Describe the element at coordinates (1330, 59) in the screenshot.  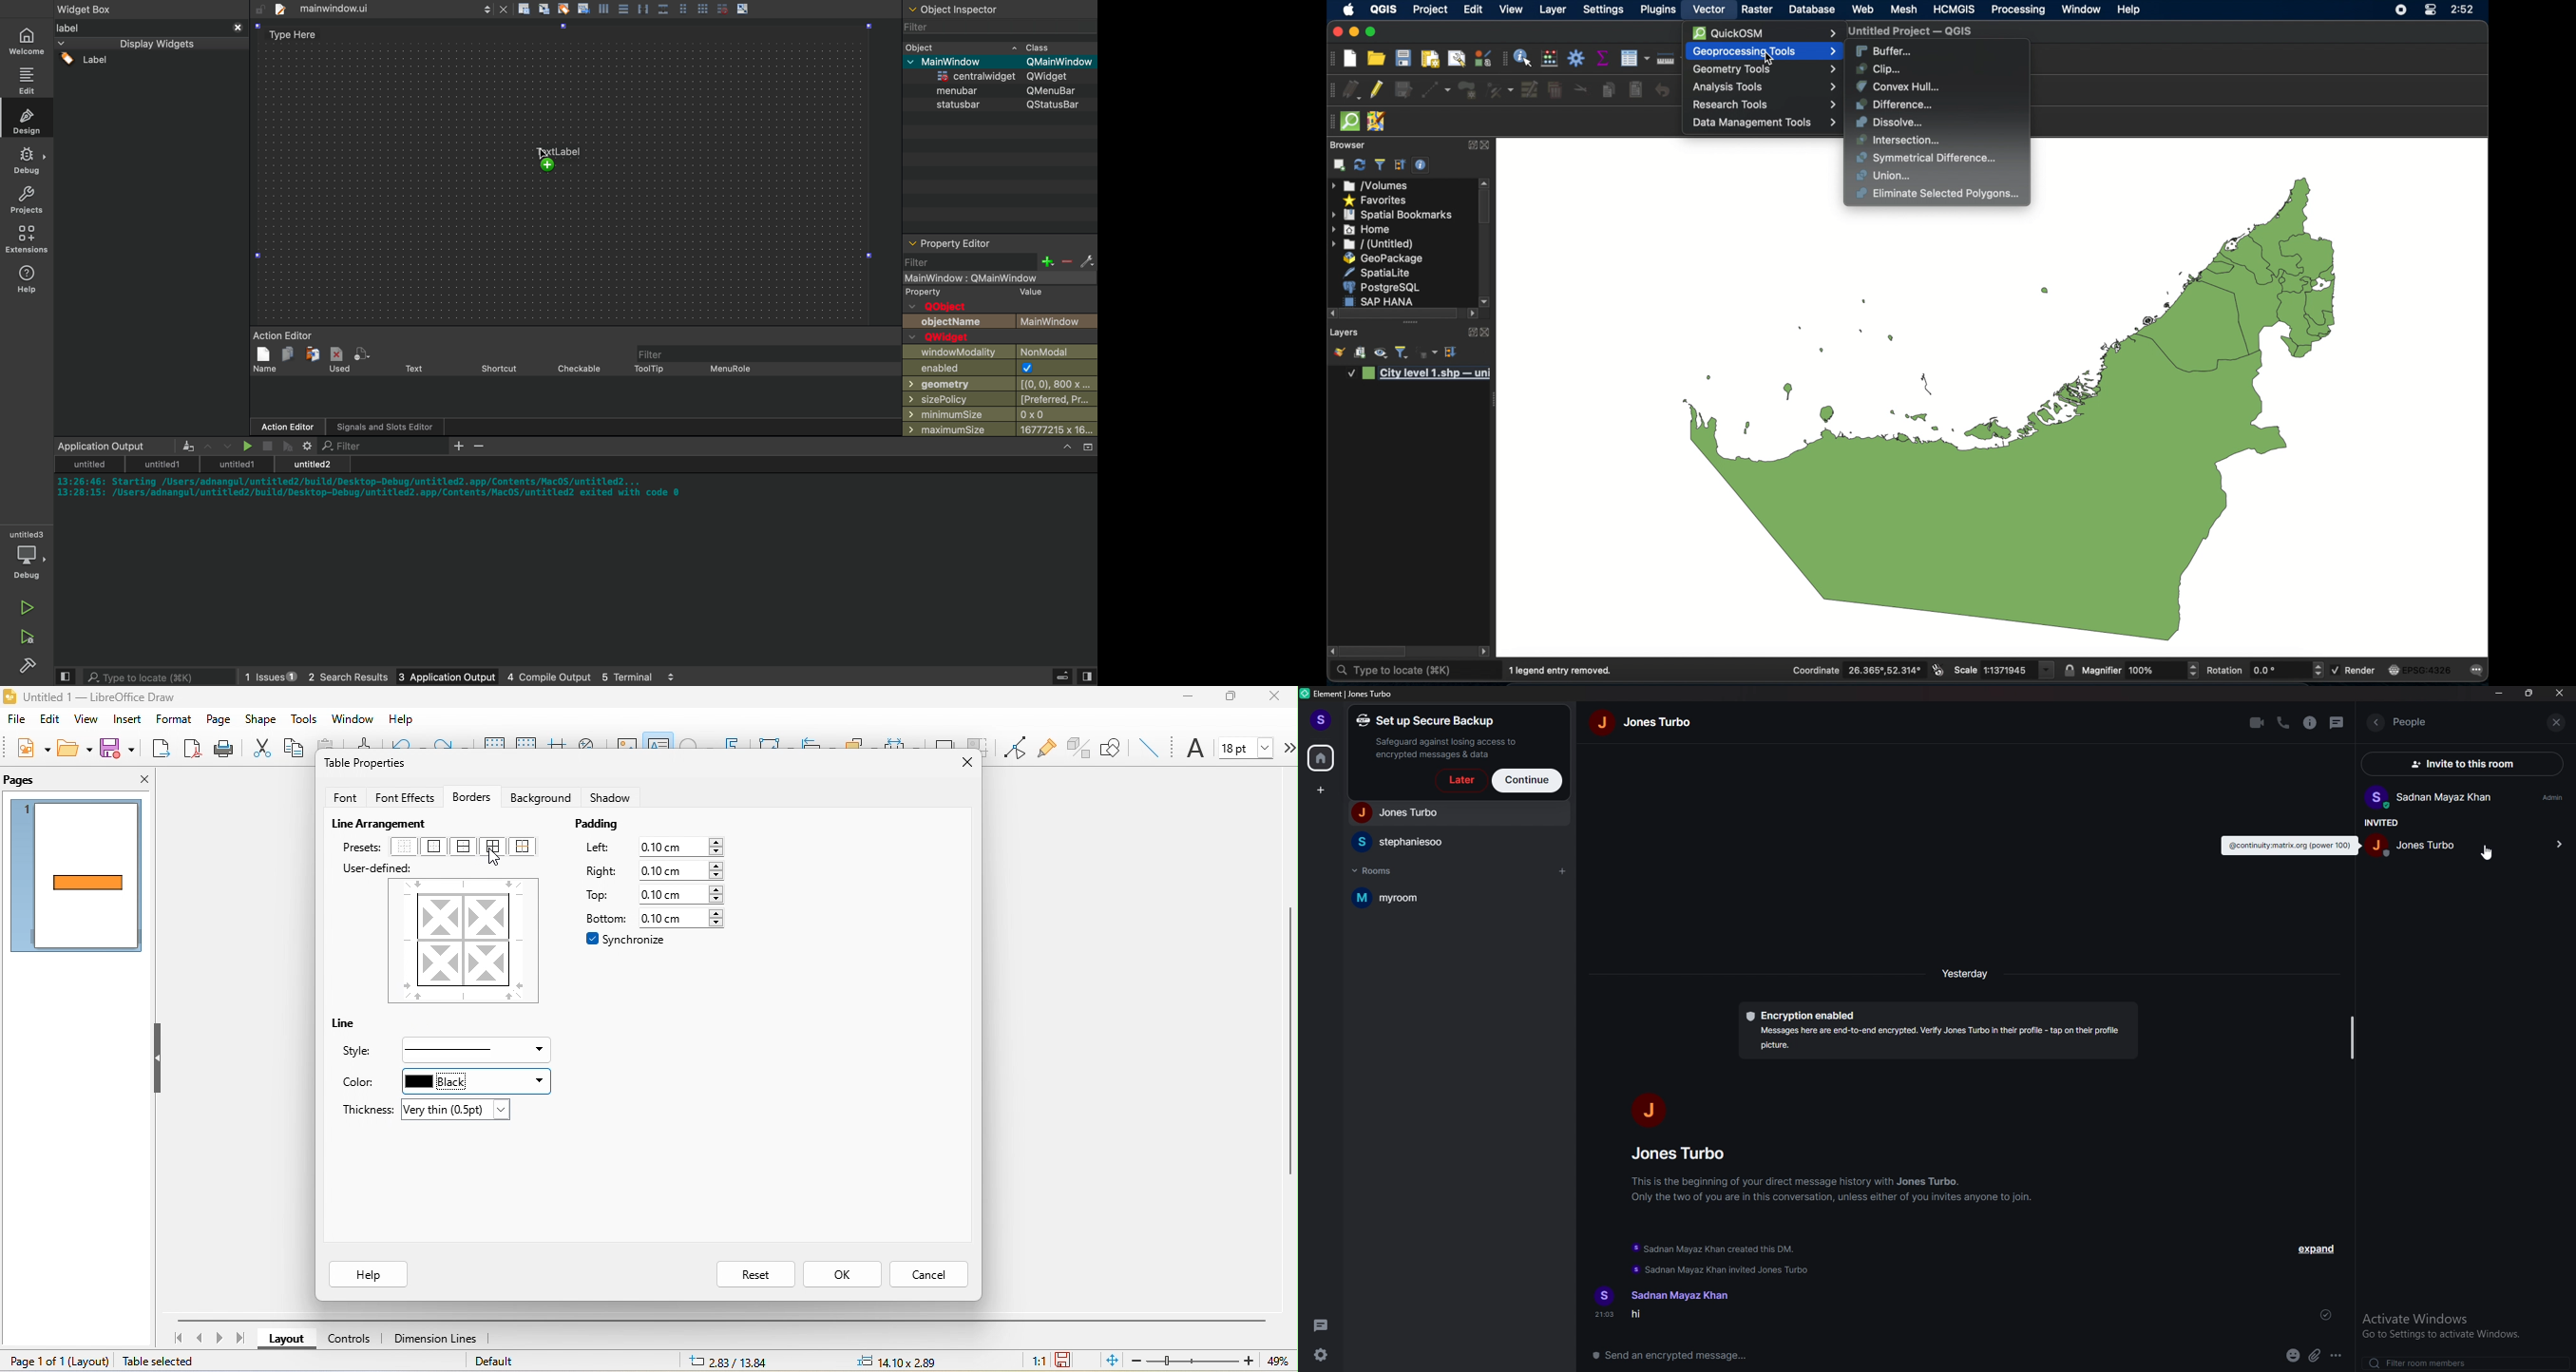
I see `project toolbar` at that location.